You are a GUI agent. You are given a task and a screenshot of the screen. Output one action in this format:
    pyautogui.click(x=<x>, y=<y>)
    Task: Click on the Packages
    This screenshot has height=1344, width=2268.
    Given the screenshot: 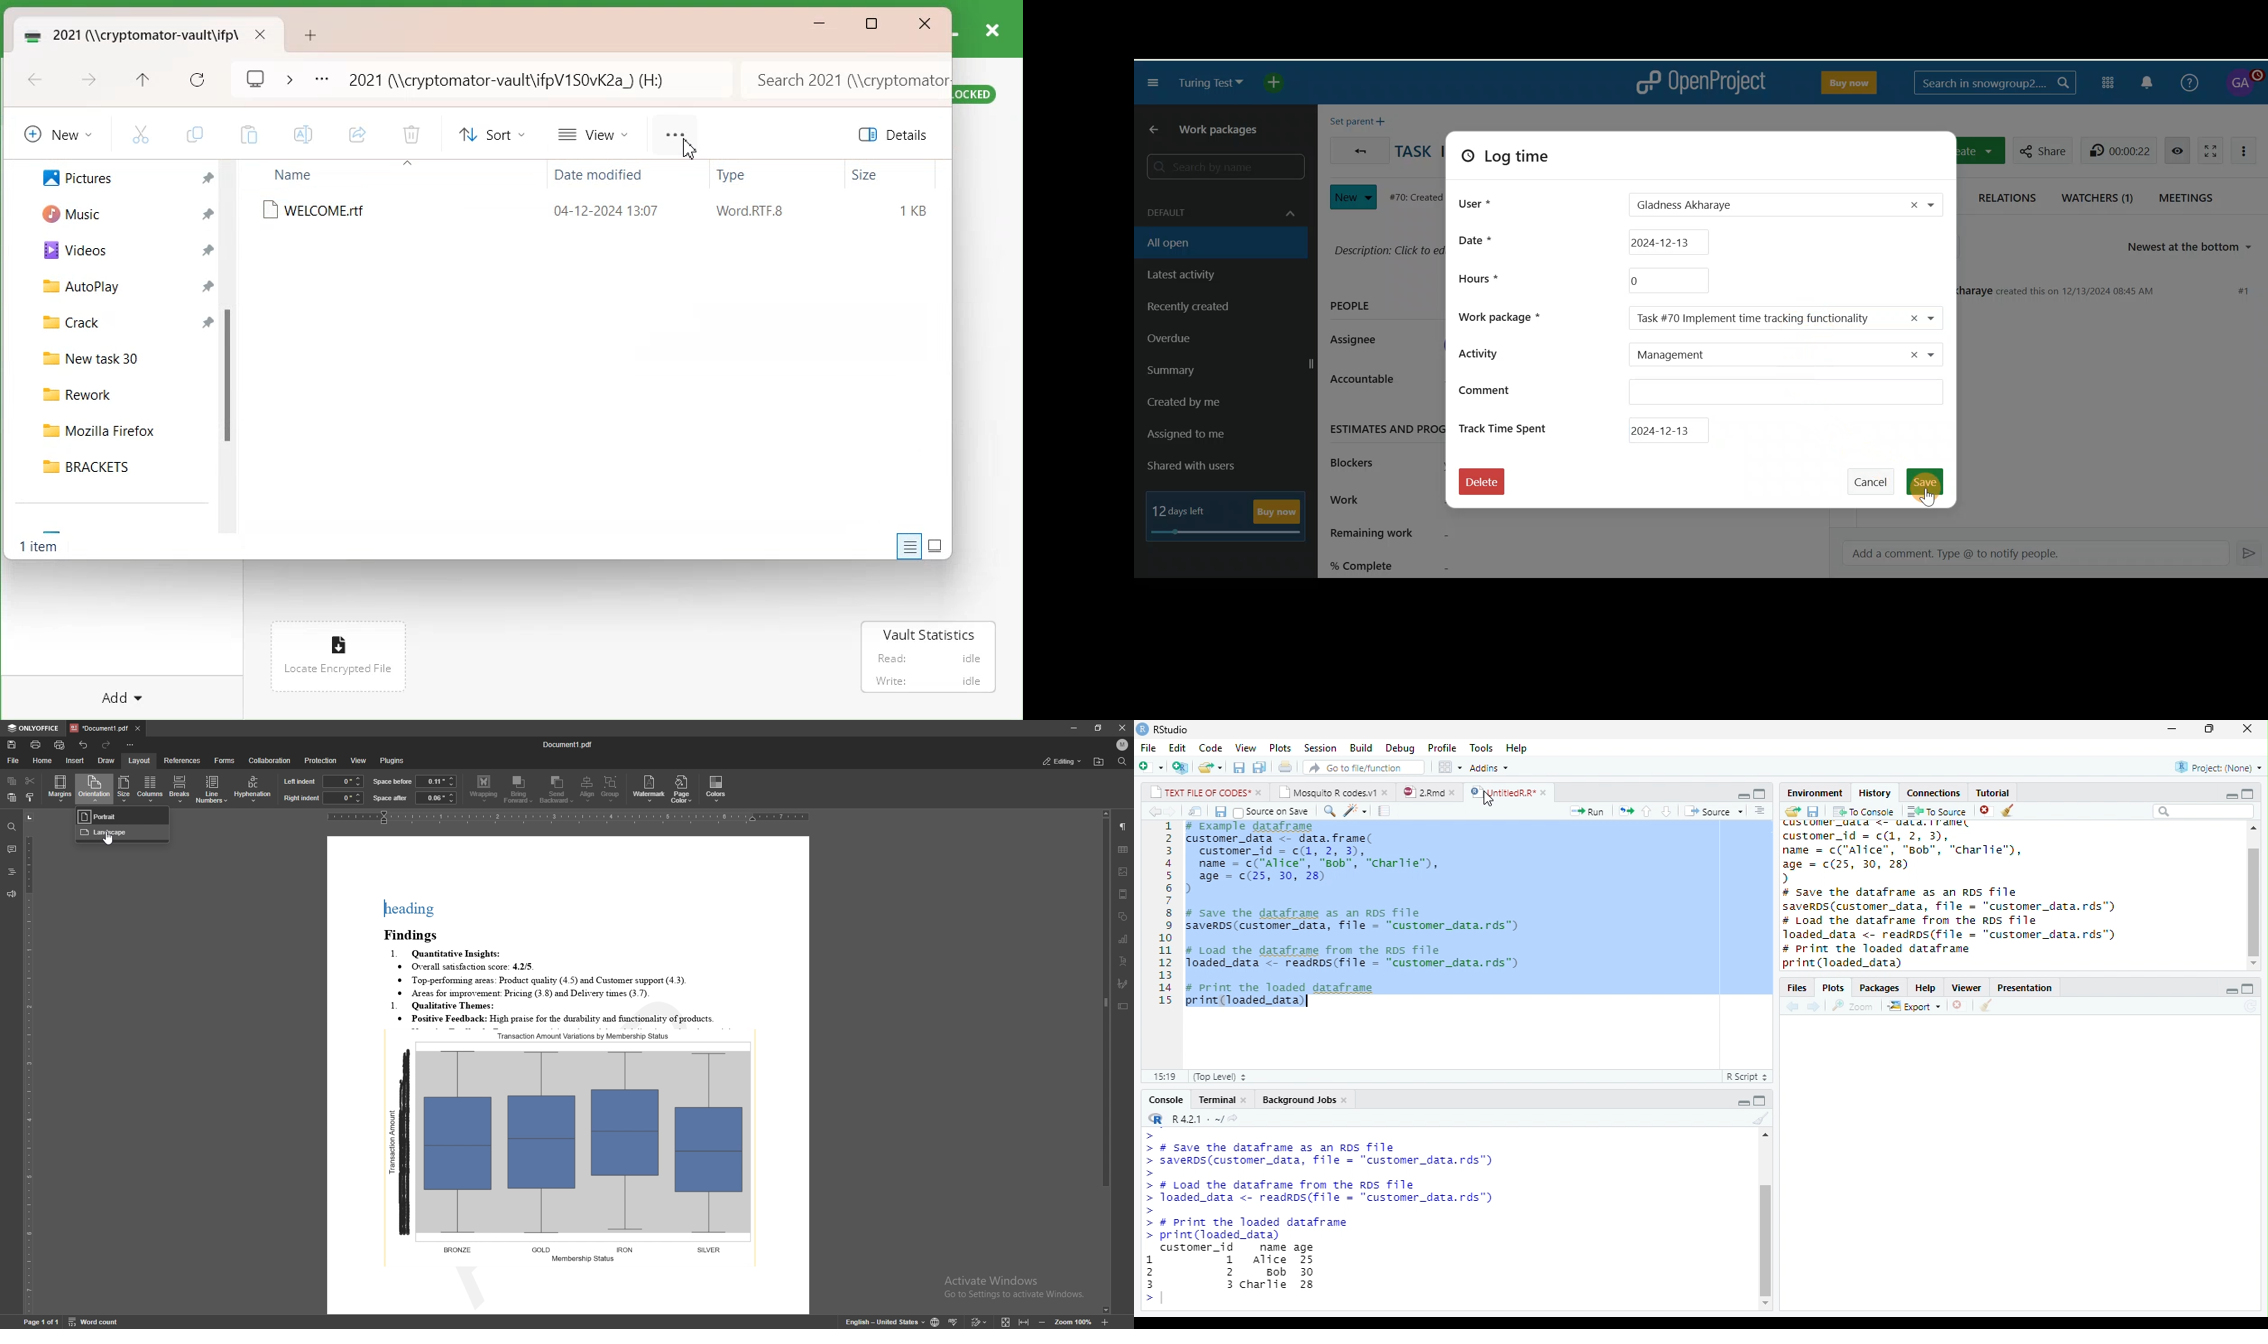 What is the action you would take?
    pyautogui.click(x=1877, y=989)
    